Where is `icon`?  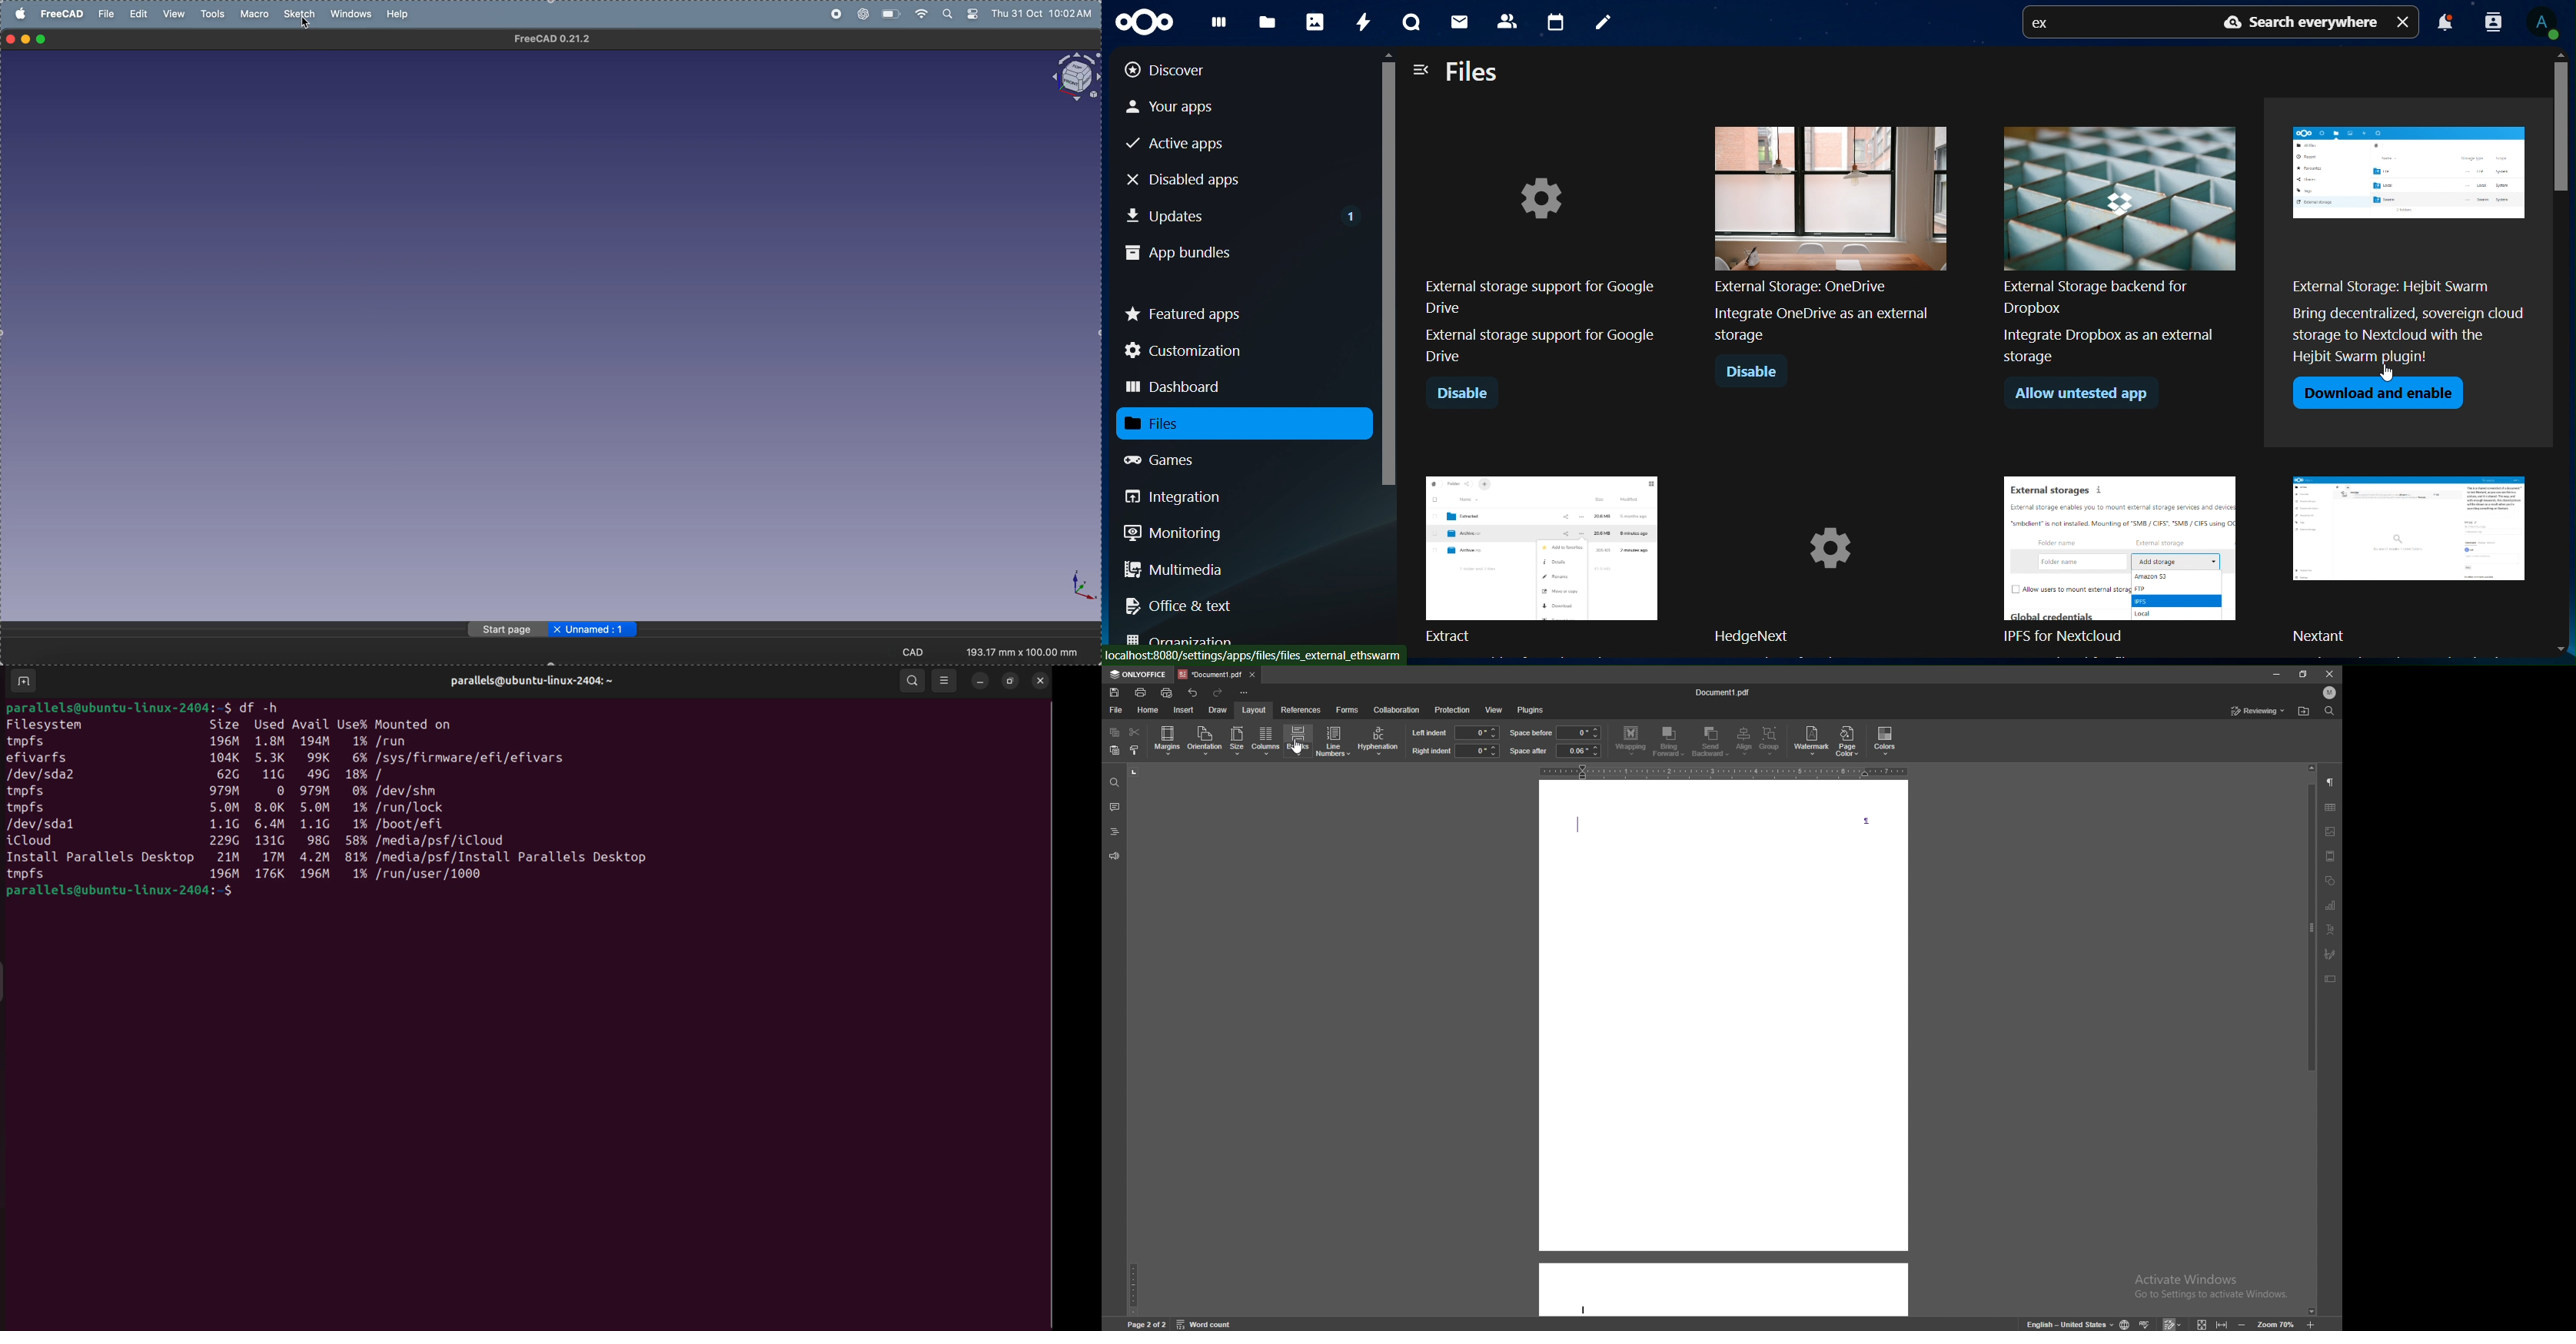
icon is located at coordinates (1151, 22).